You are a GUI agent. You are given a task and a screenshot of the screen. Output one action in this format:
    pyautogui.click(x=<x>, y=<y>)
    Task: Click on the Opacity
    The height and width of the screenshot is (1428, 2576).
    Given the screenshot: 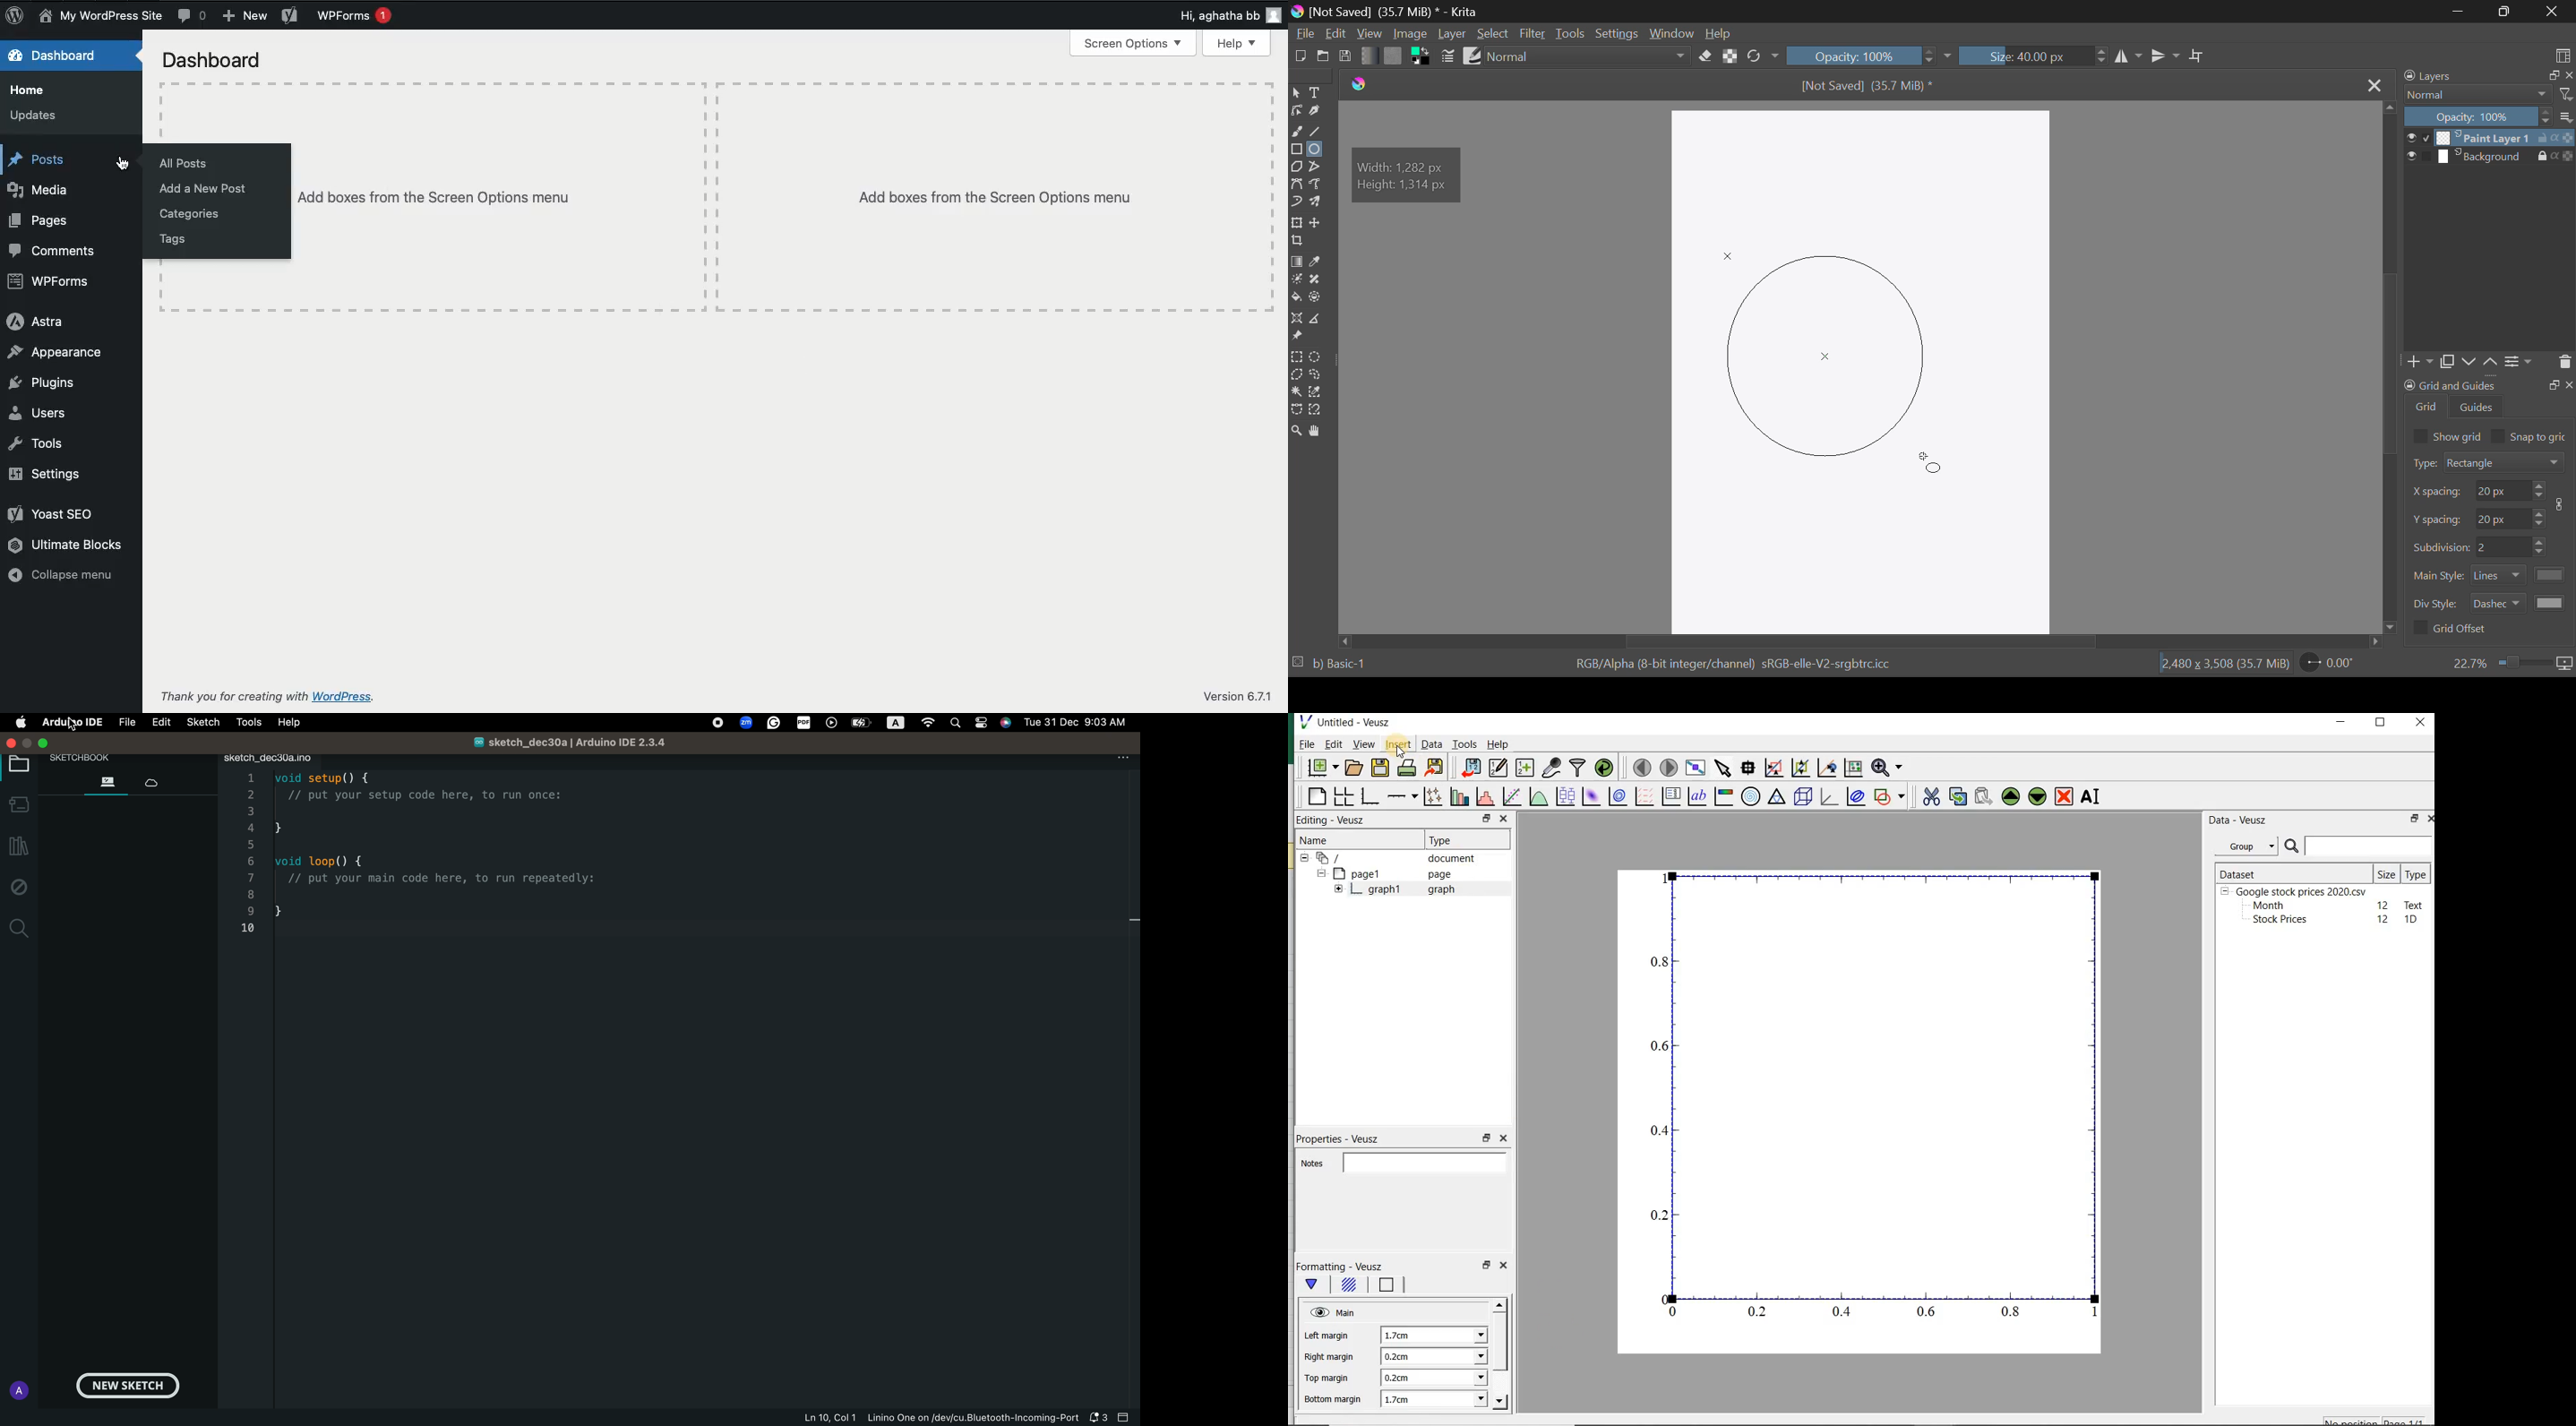 What is the action you would take?
    pyautogui.click(x=1870, y=56)
    